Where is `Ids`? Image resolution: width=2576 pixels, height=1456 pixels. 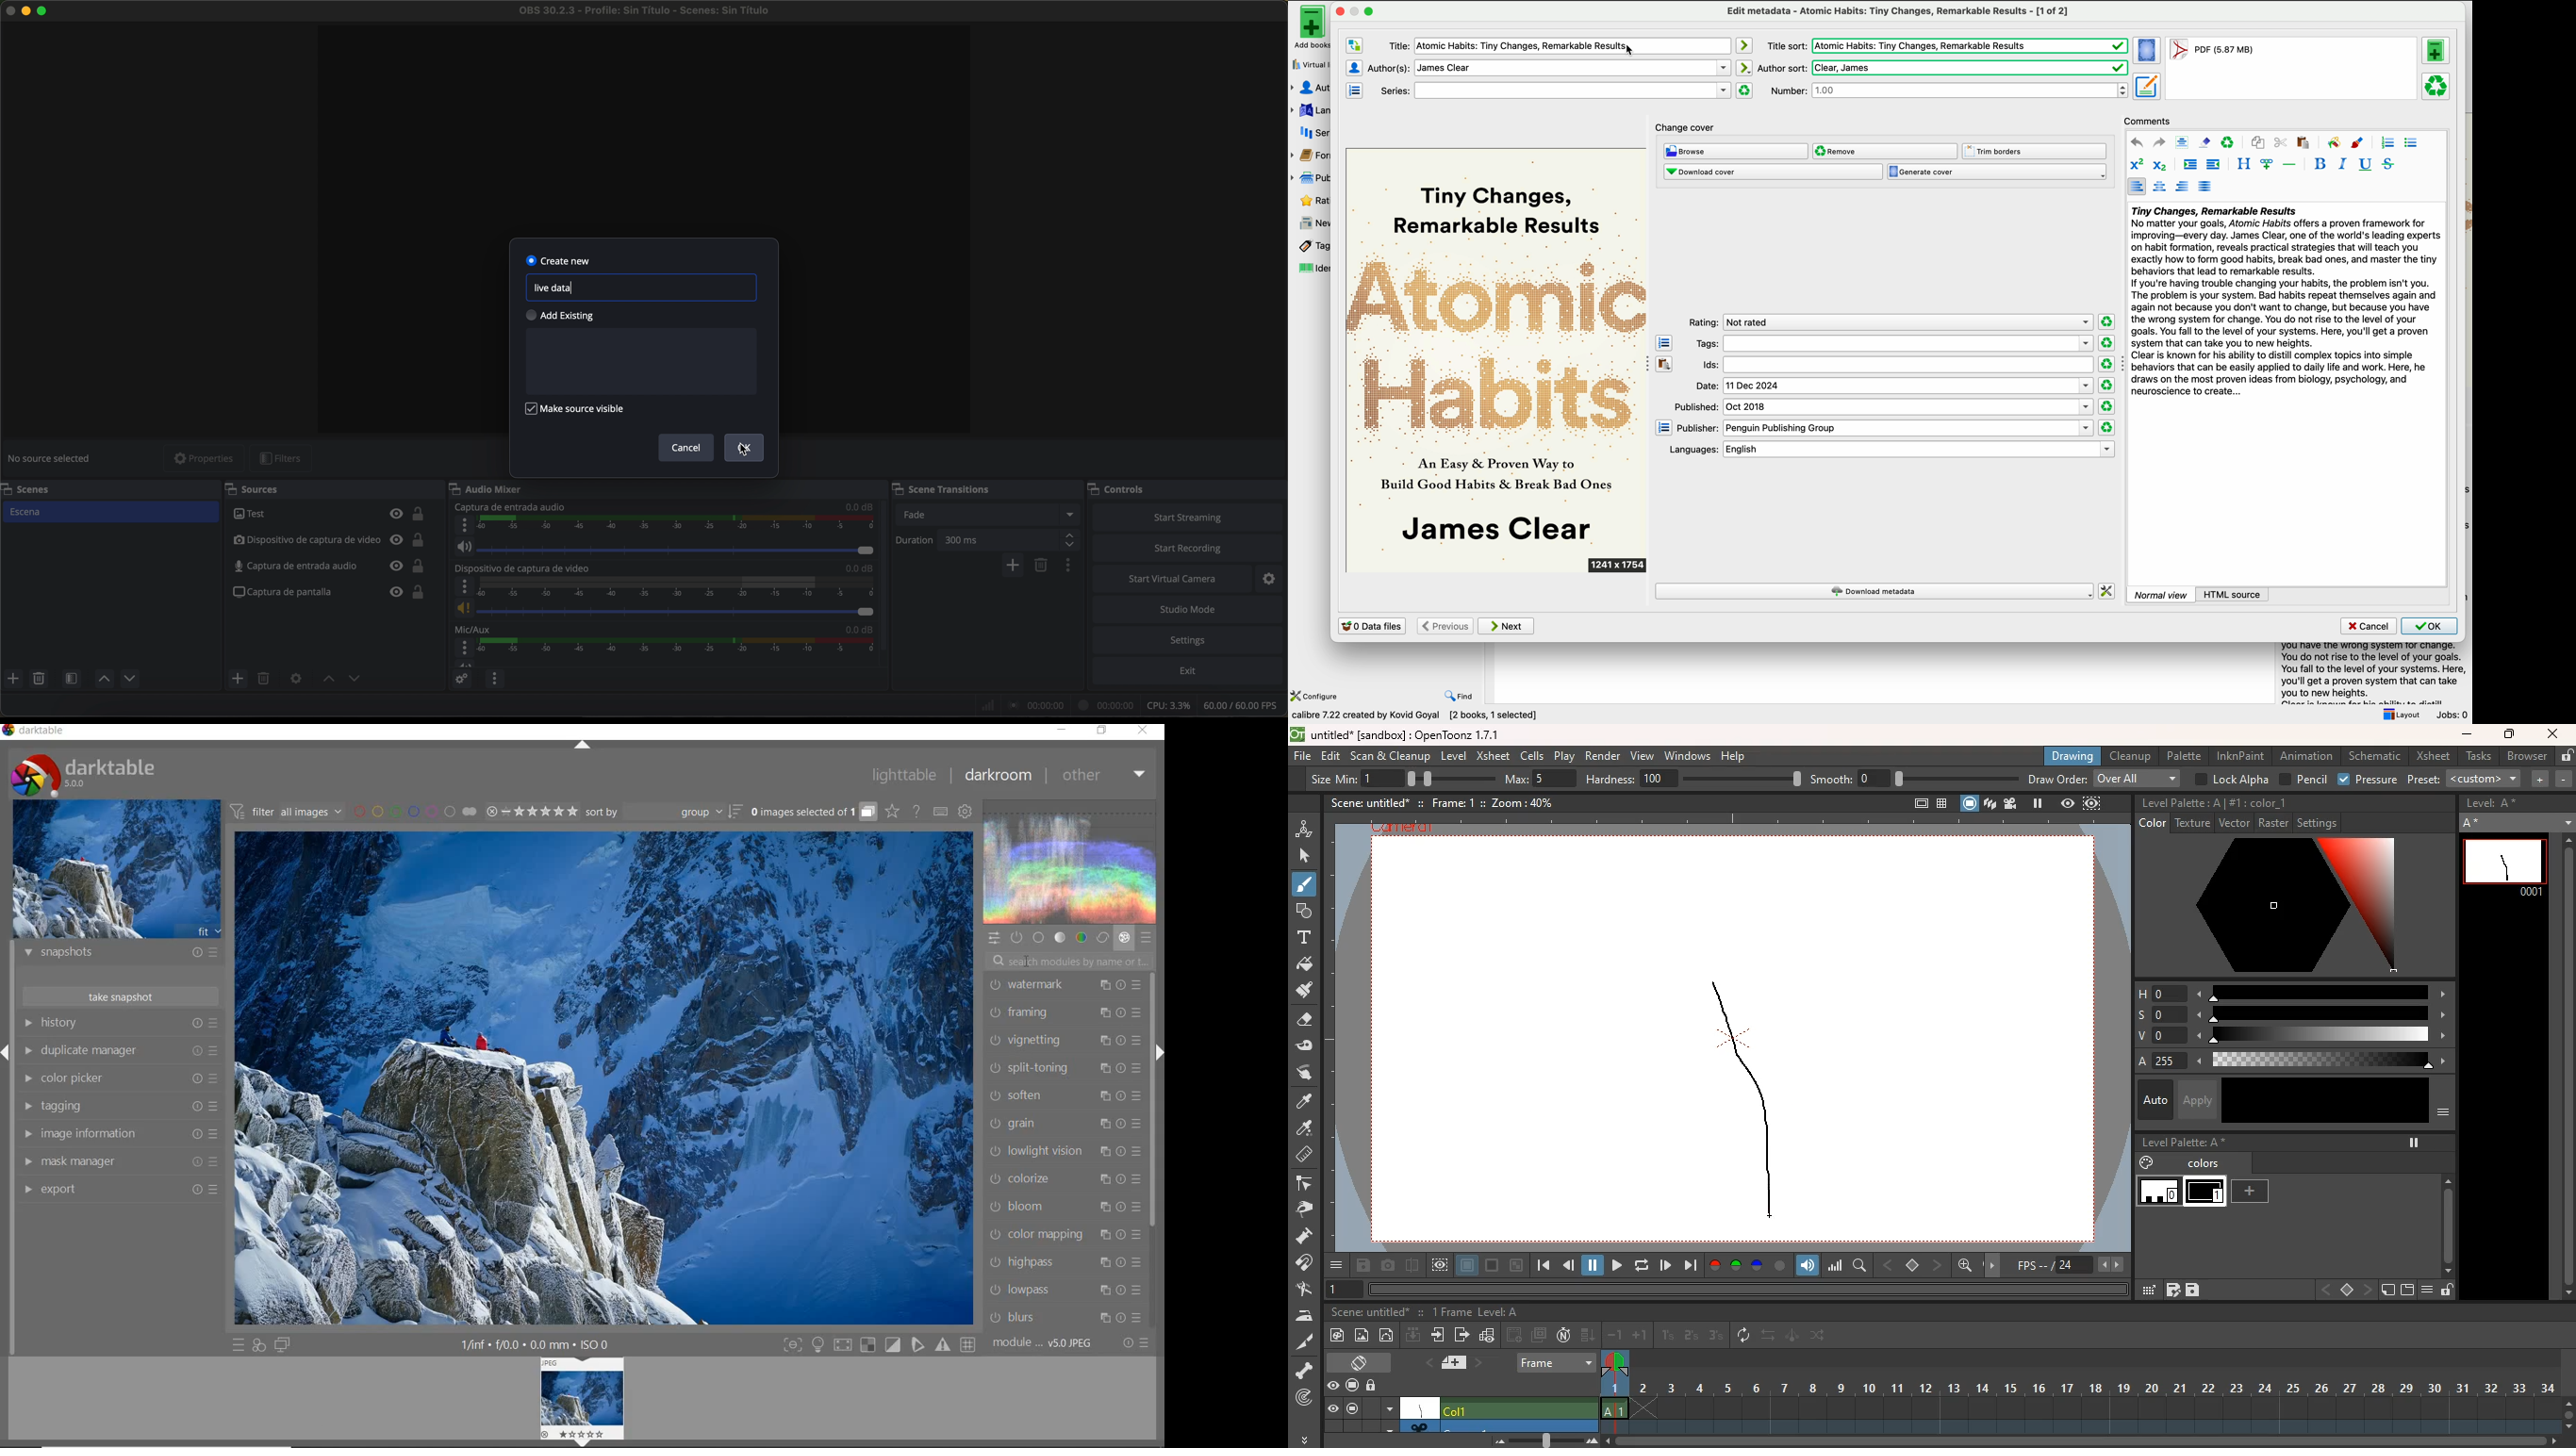
Ids is located at coordinates (1896, 365).